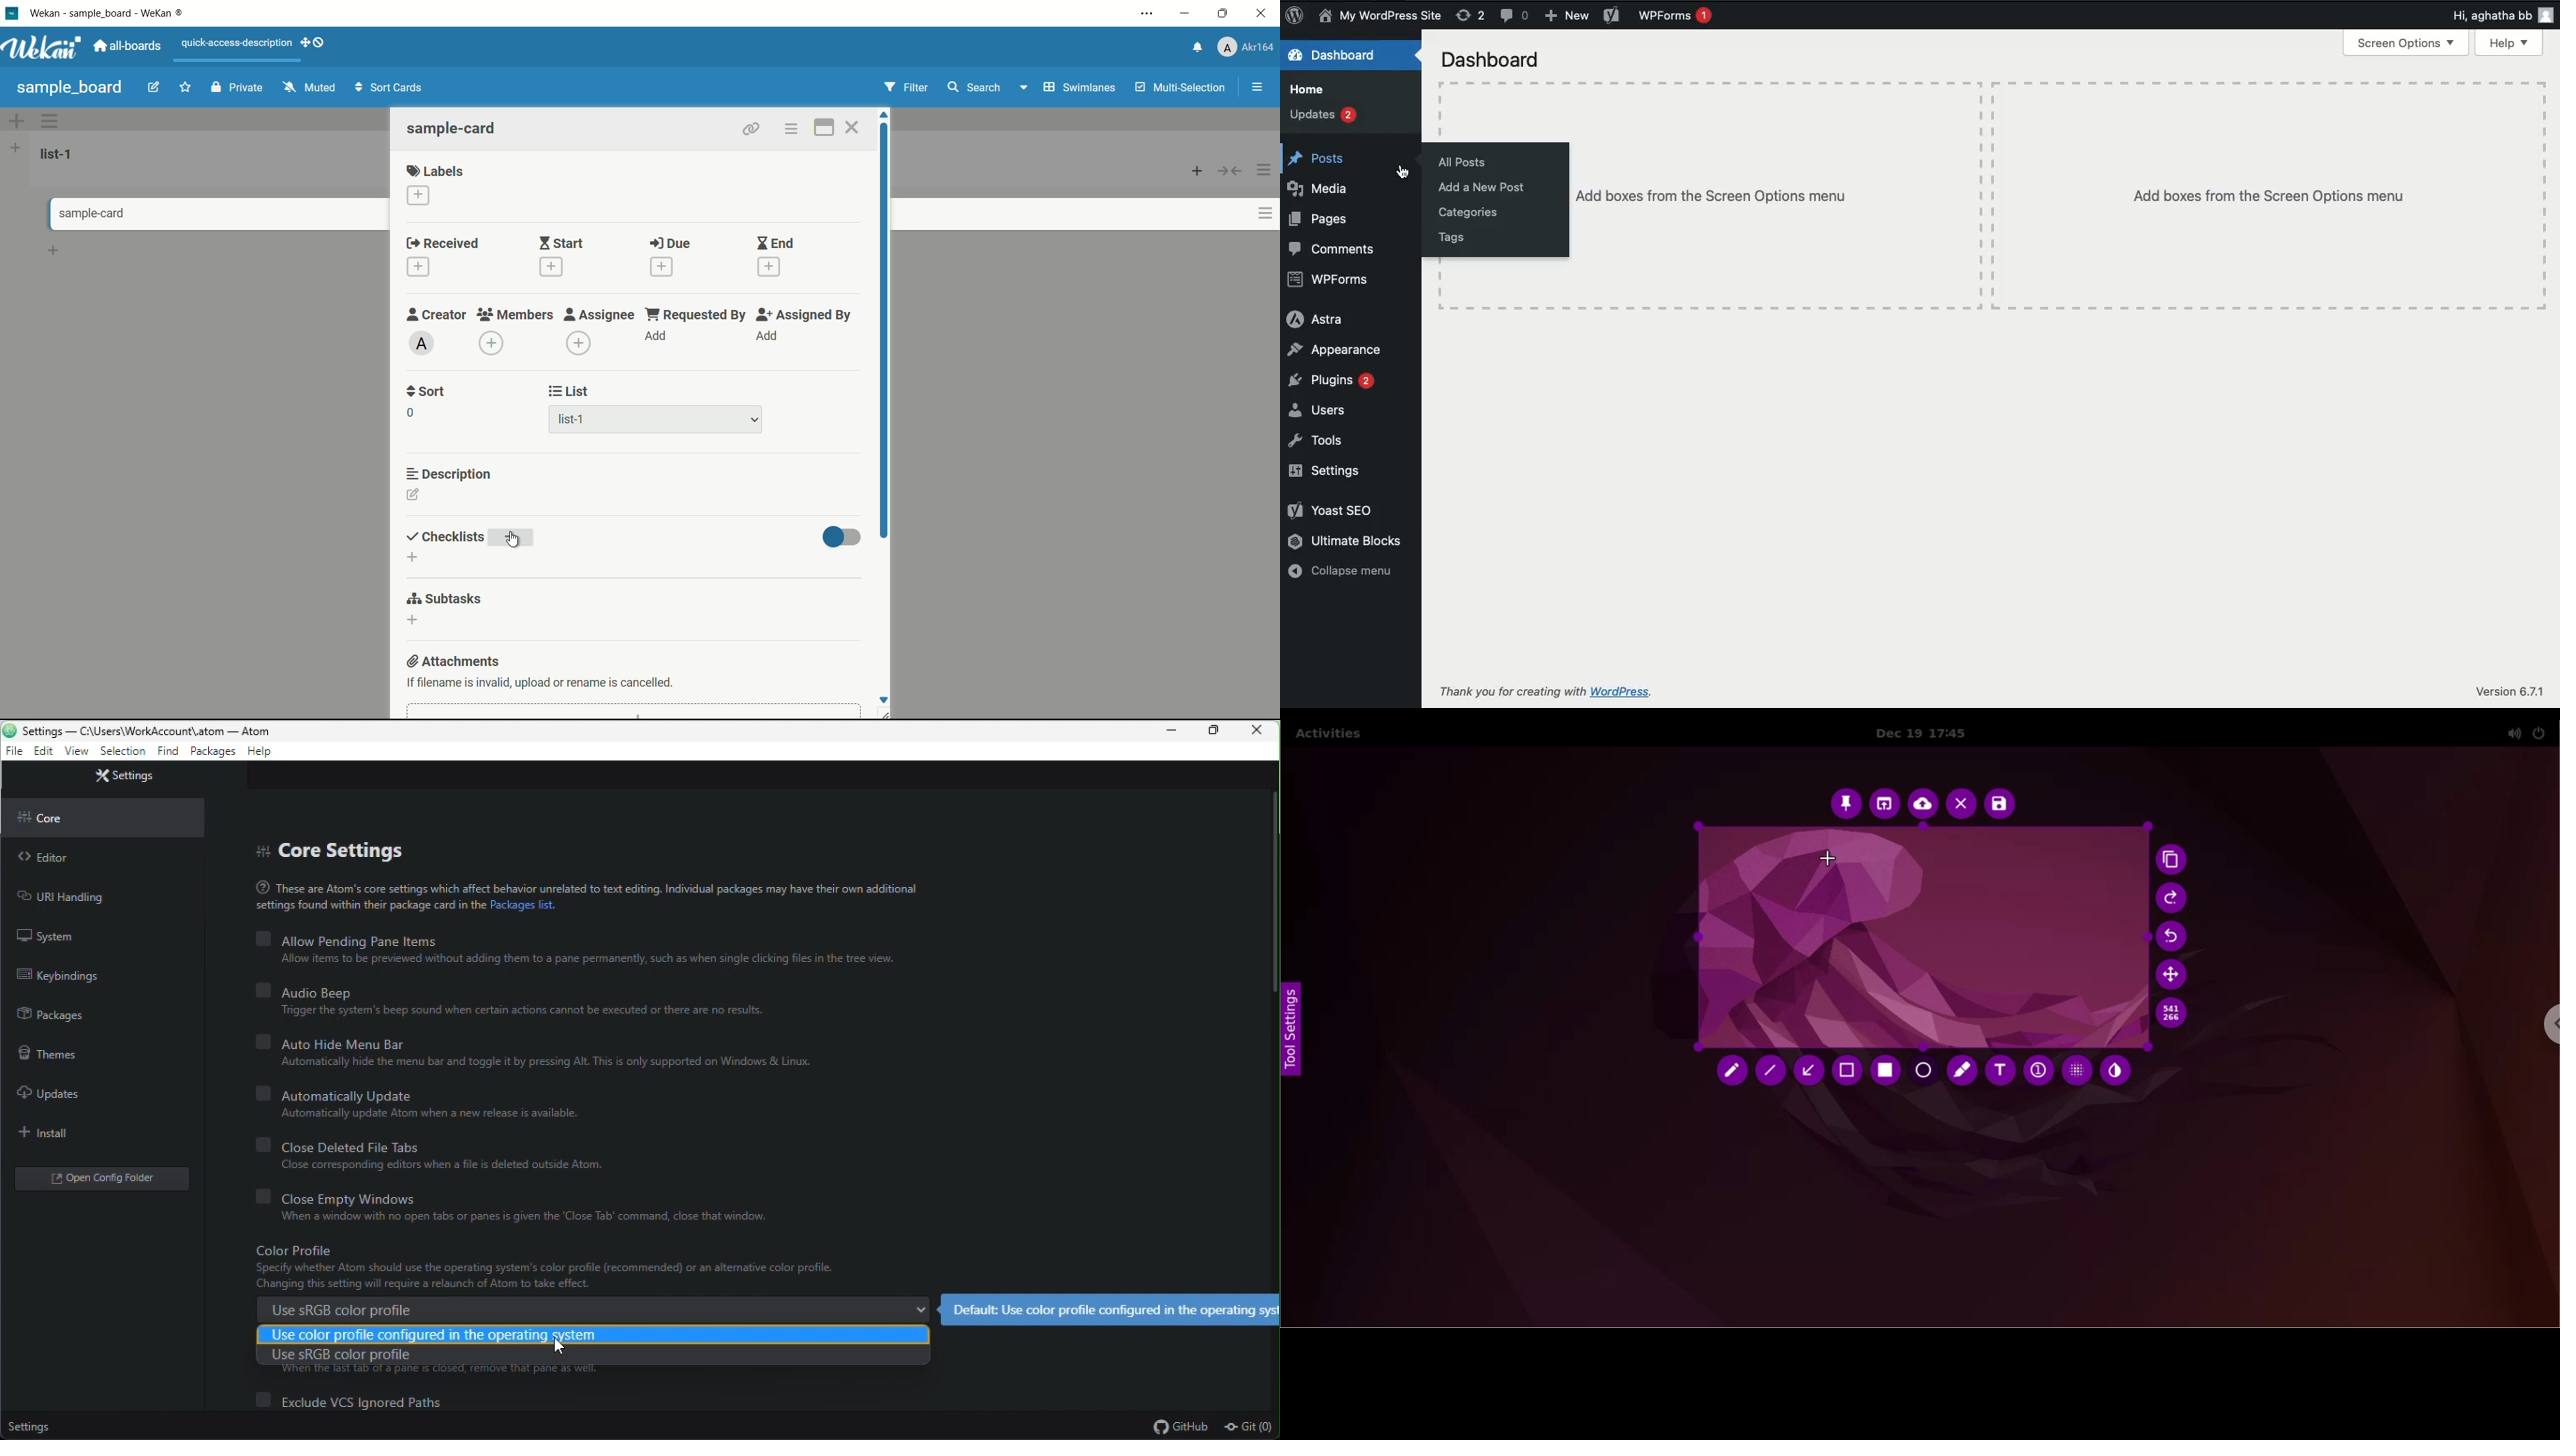  Describe the element at coordinates (1197, 170) in the screenshot. I see `add card` at that location.